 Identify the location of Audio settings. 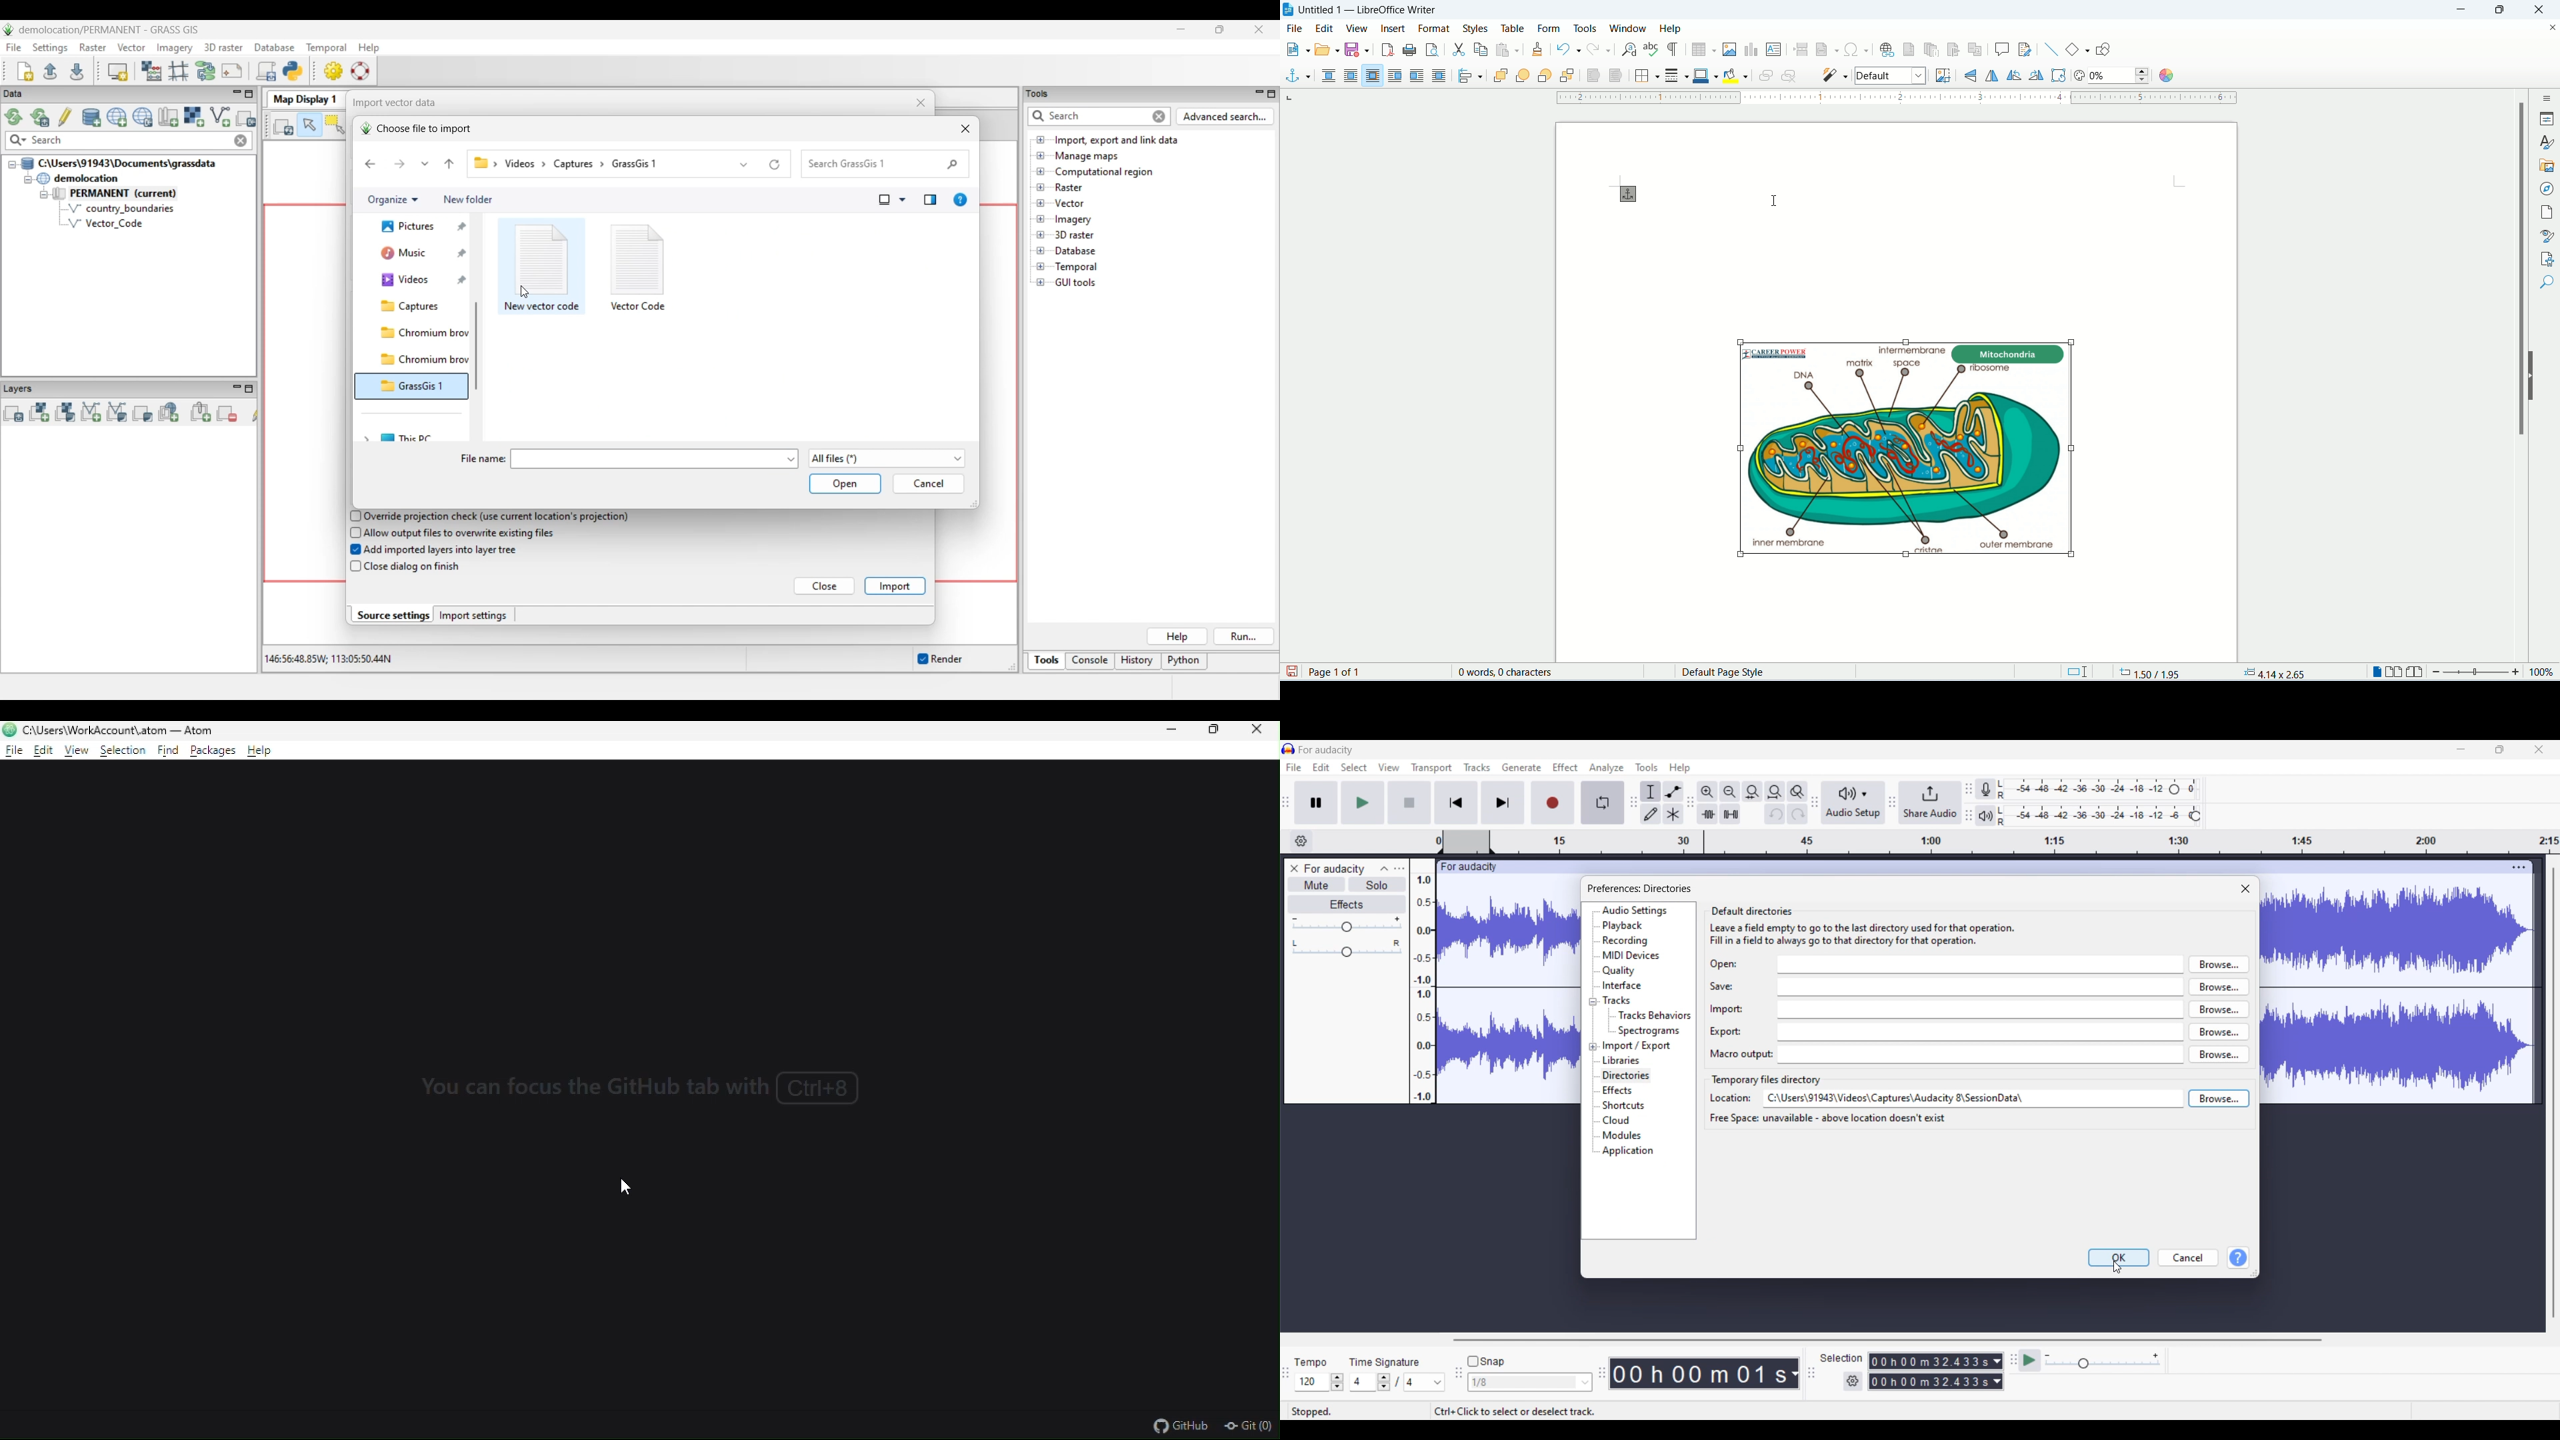
(1635, 911).